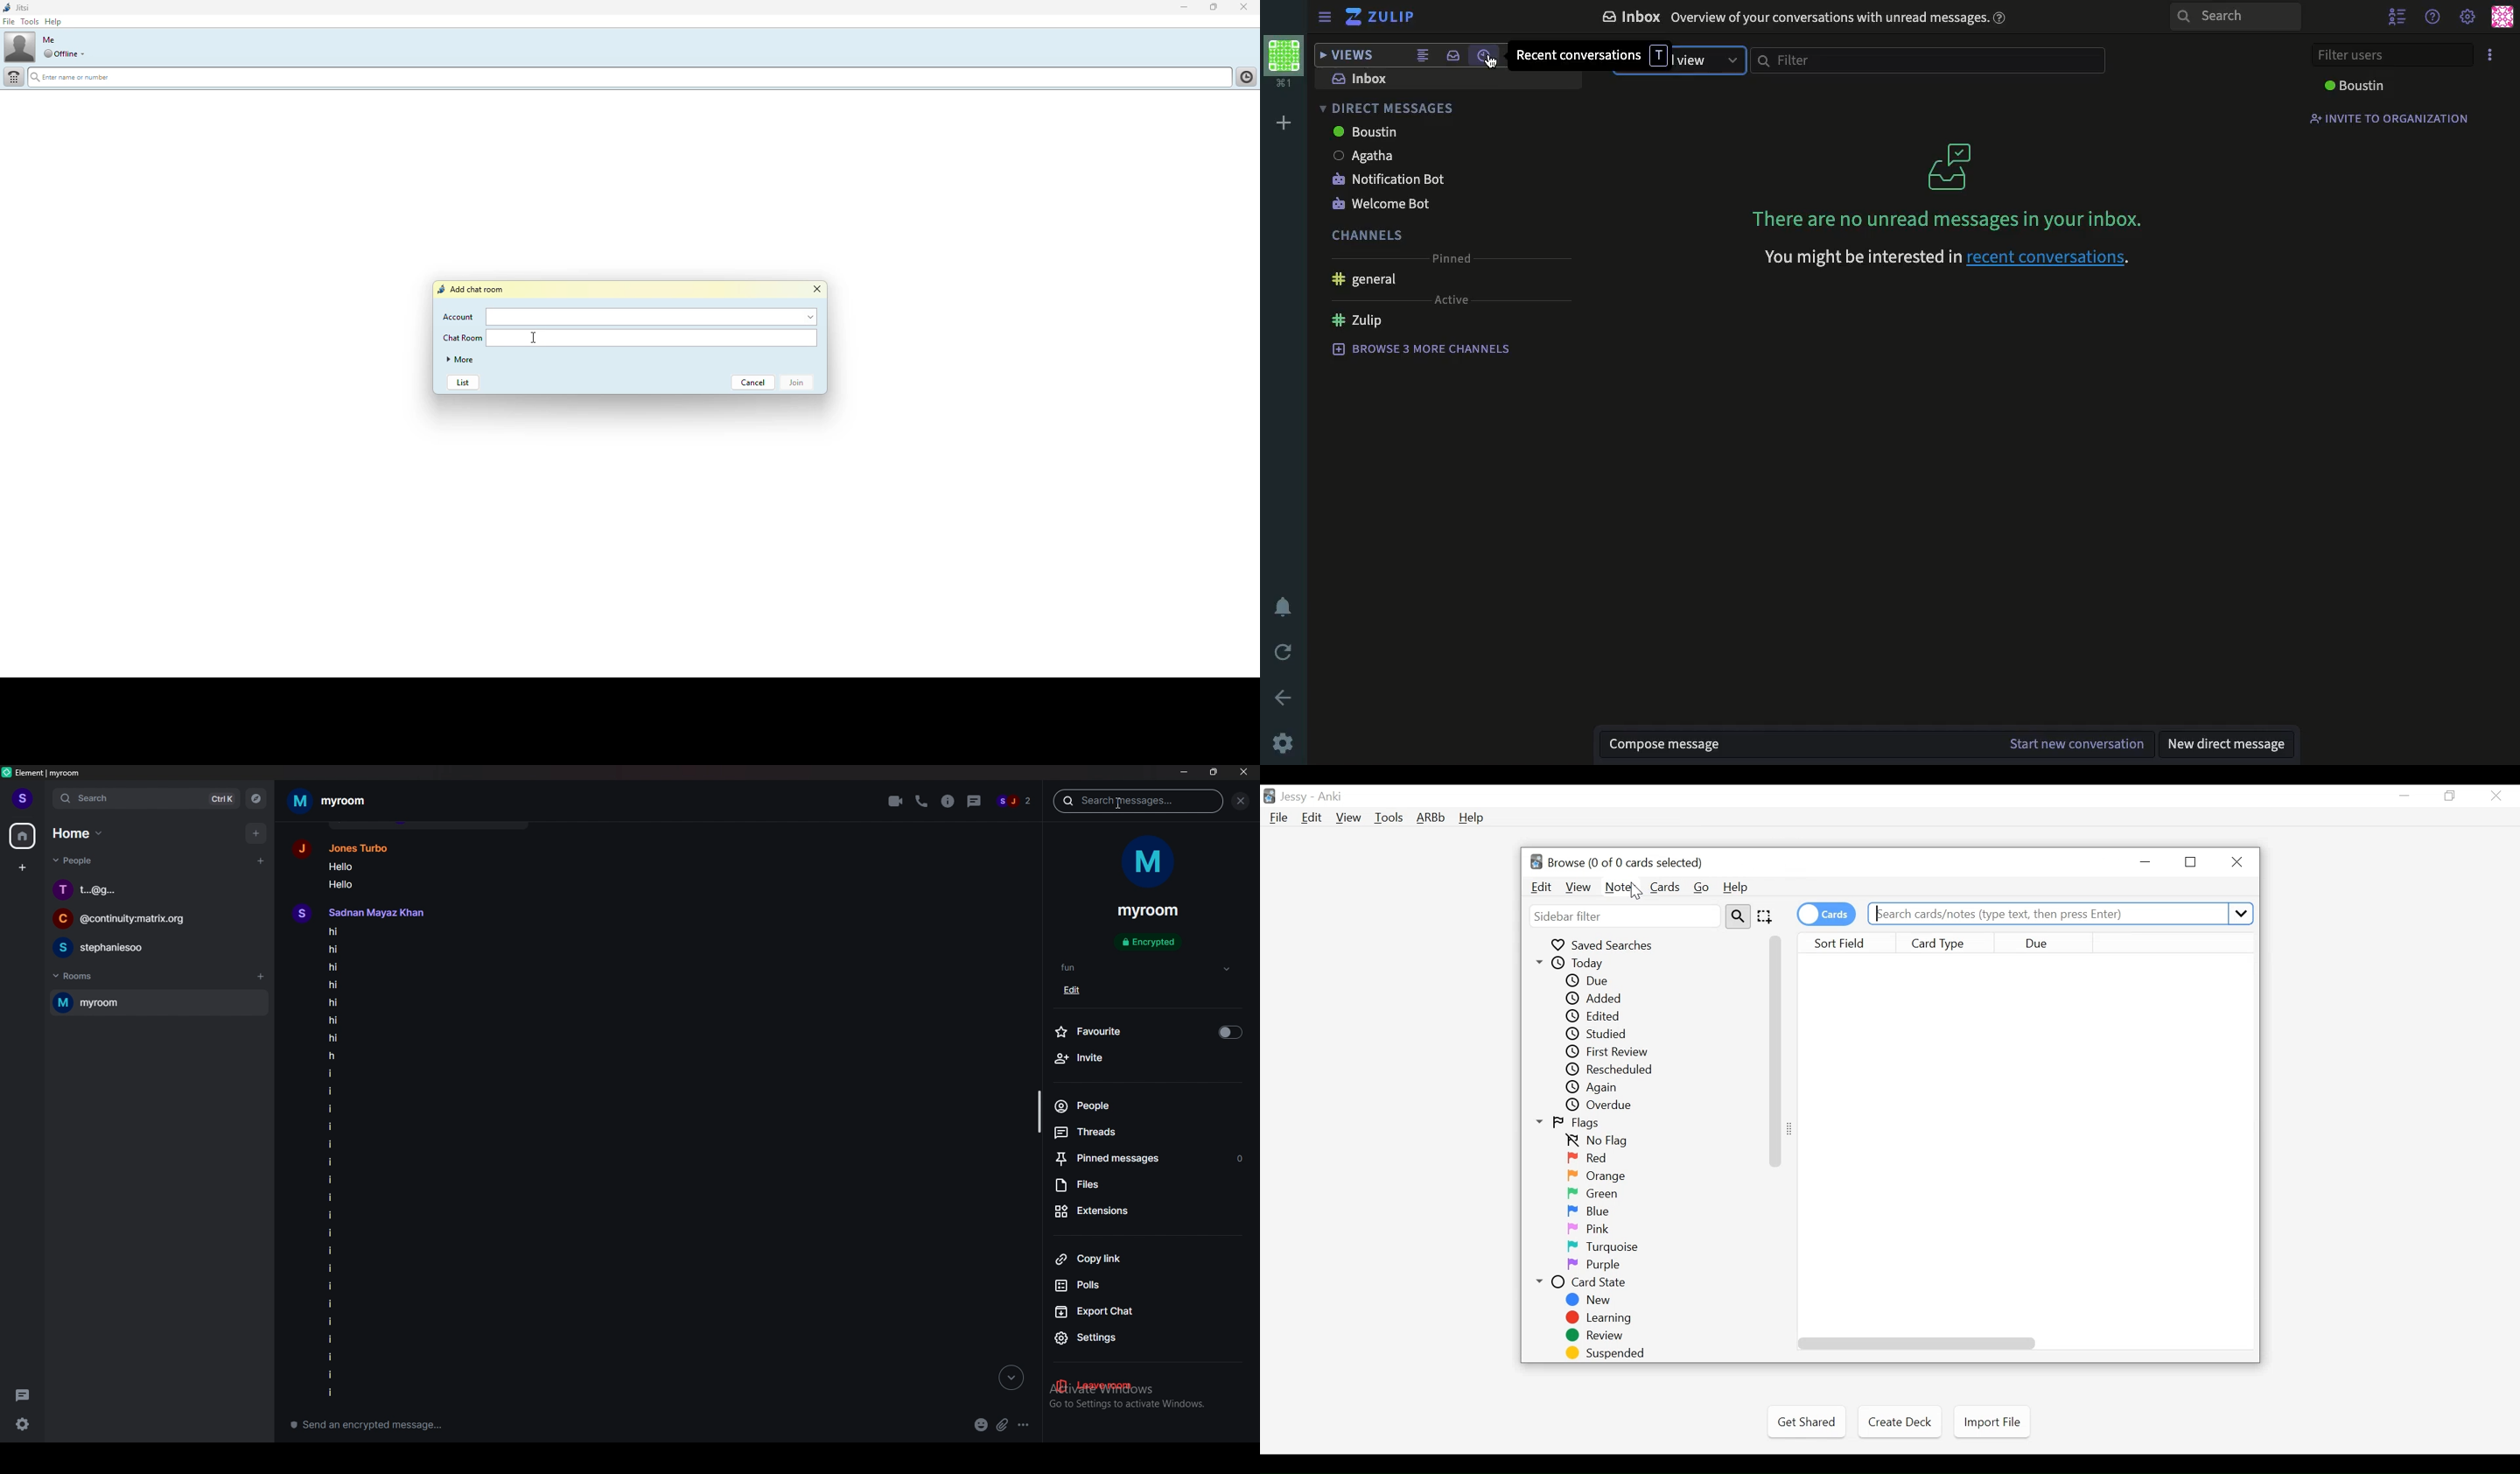 The height and width of the screenshot is (1484, 2520). I want to click on Flags, so click(1570, 1123).